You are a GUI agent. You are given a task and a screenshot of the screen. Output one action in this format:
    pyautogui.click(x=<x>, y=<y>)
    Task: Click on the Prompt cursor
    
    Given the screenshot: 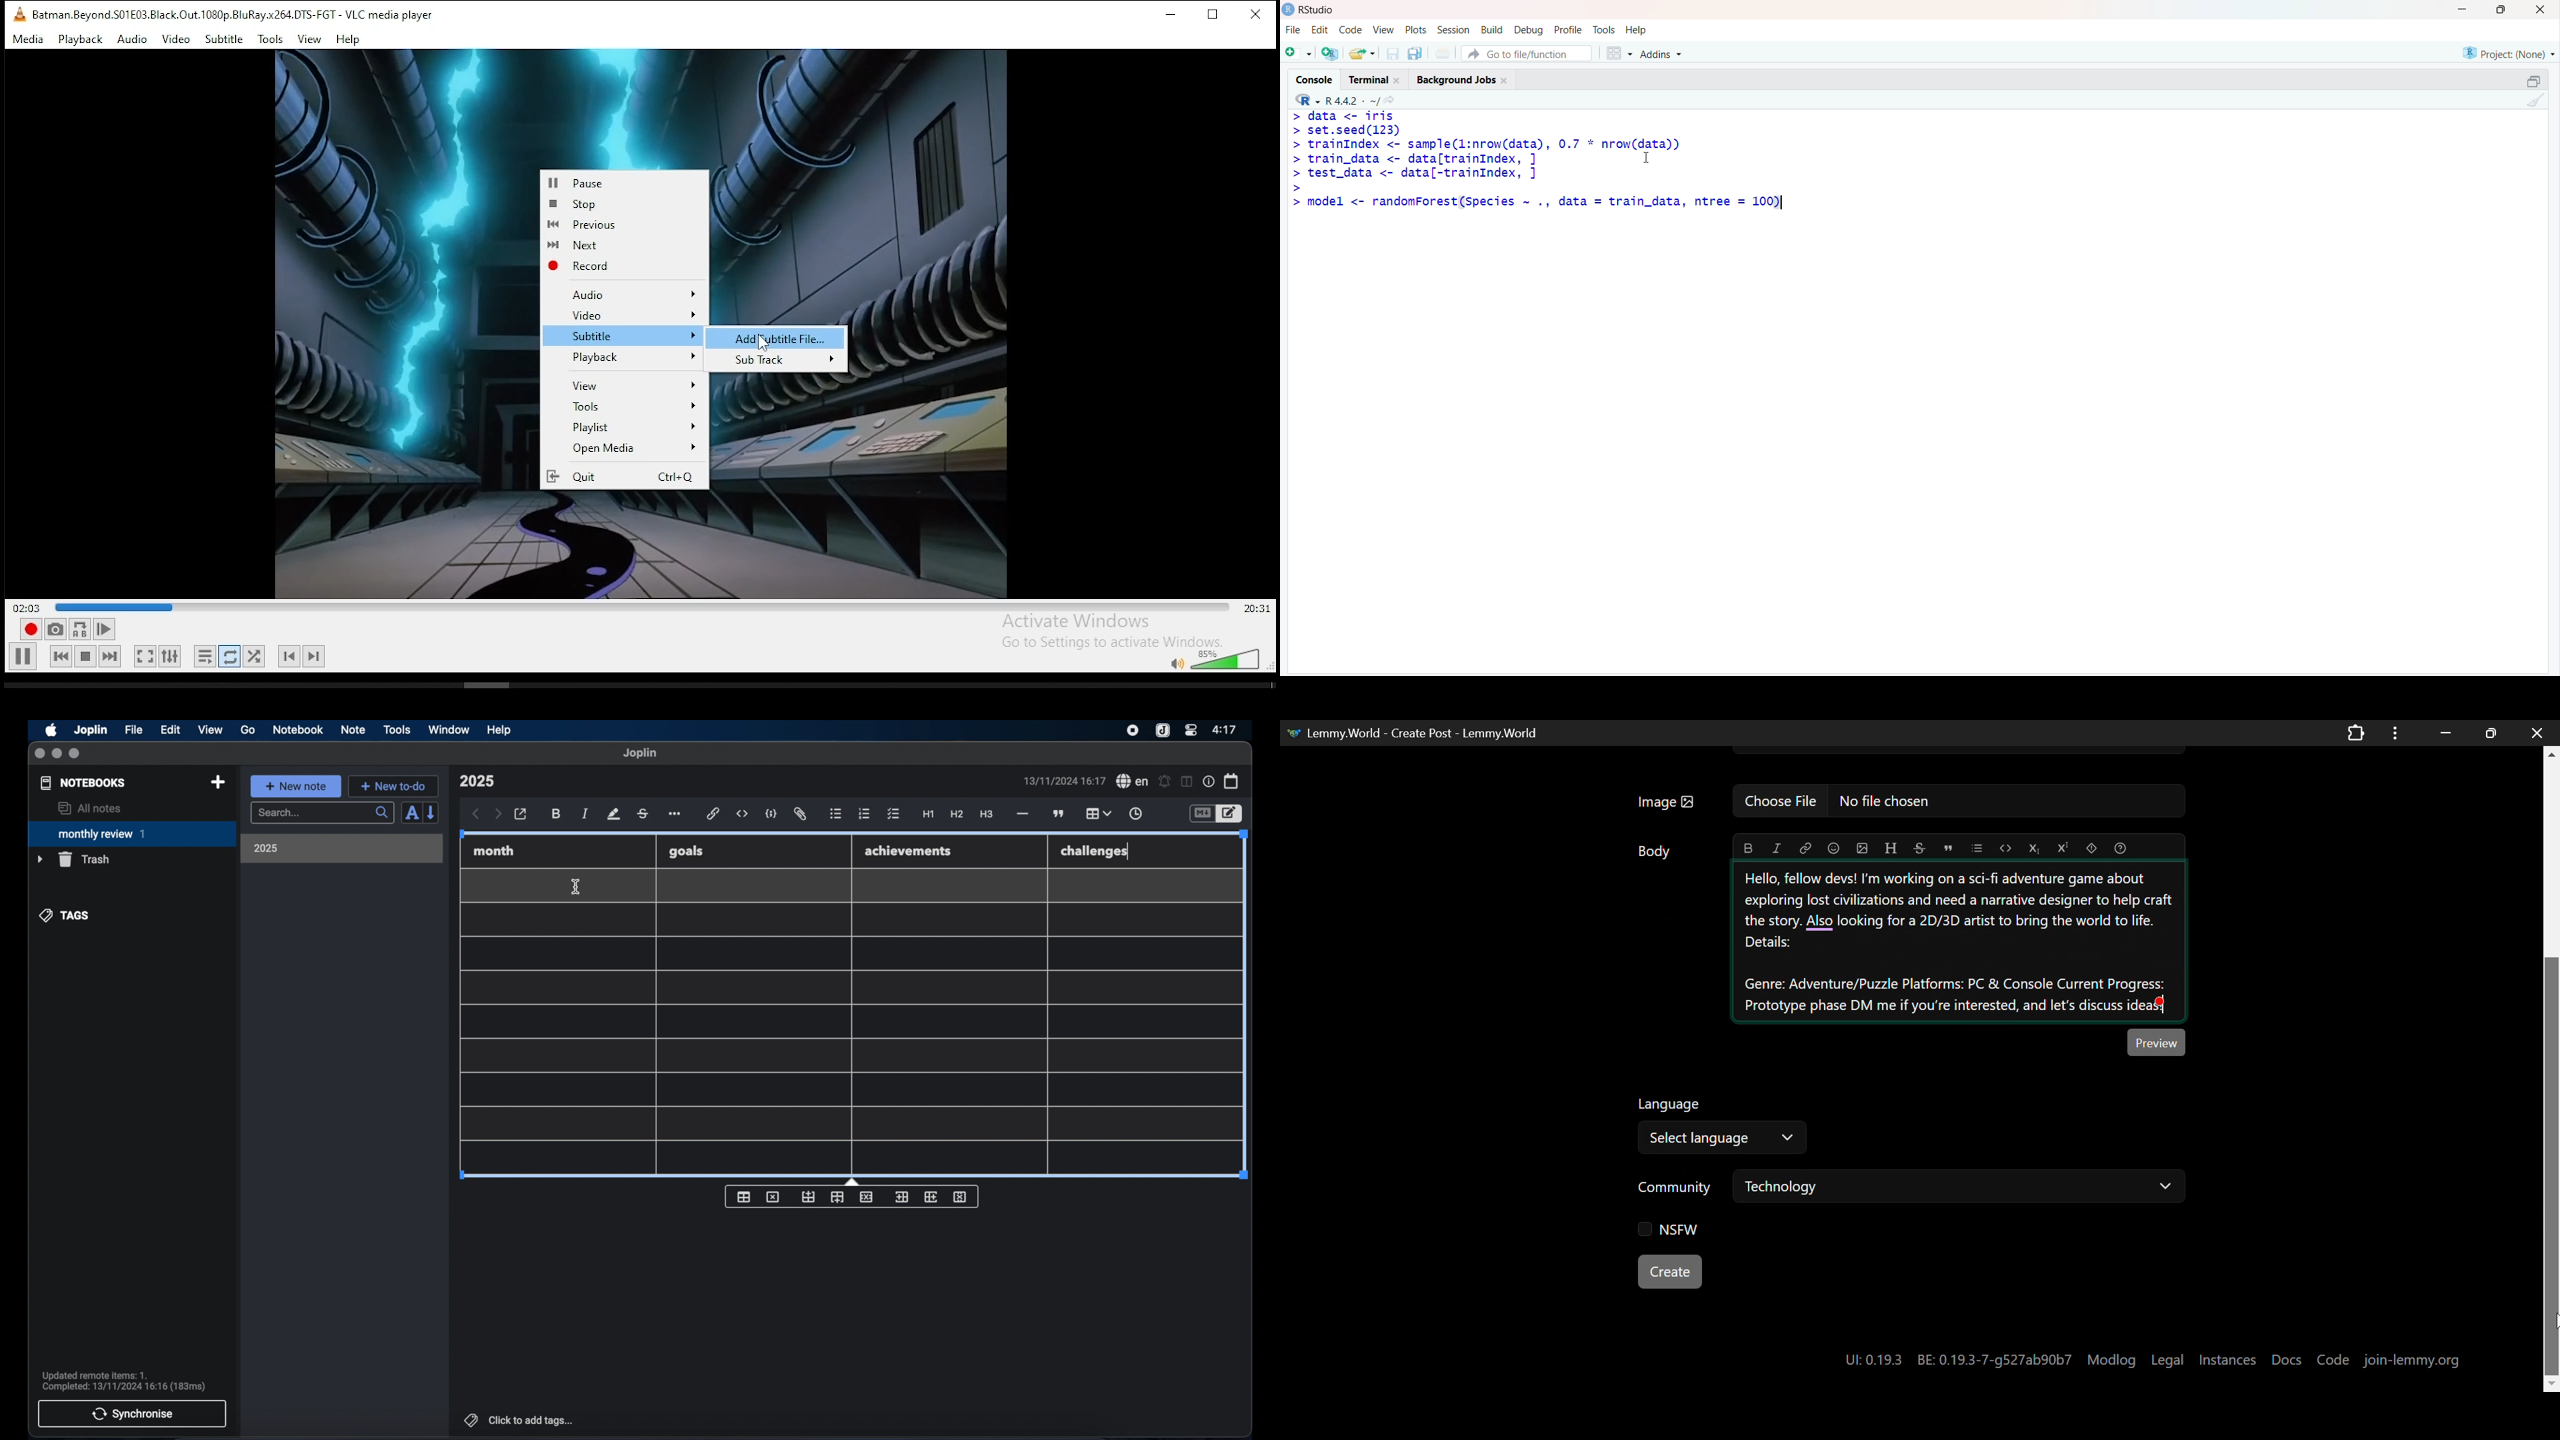 What is the action you would take?
    pyautogui.click(x=1293, y=202)
    